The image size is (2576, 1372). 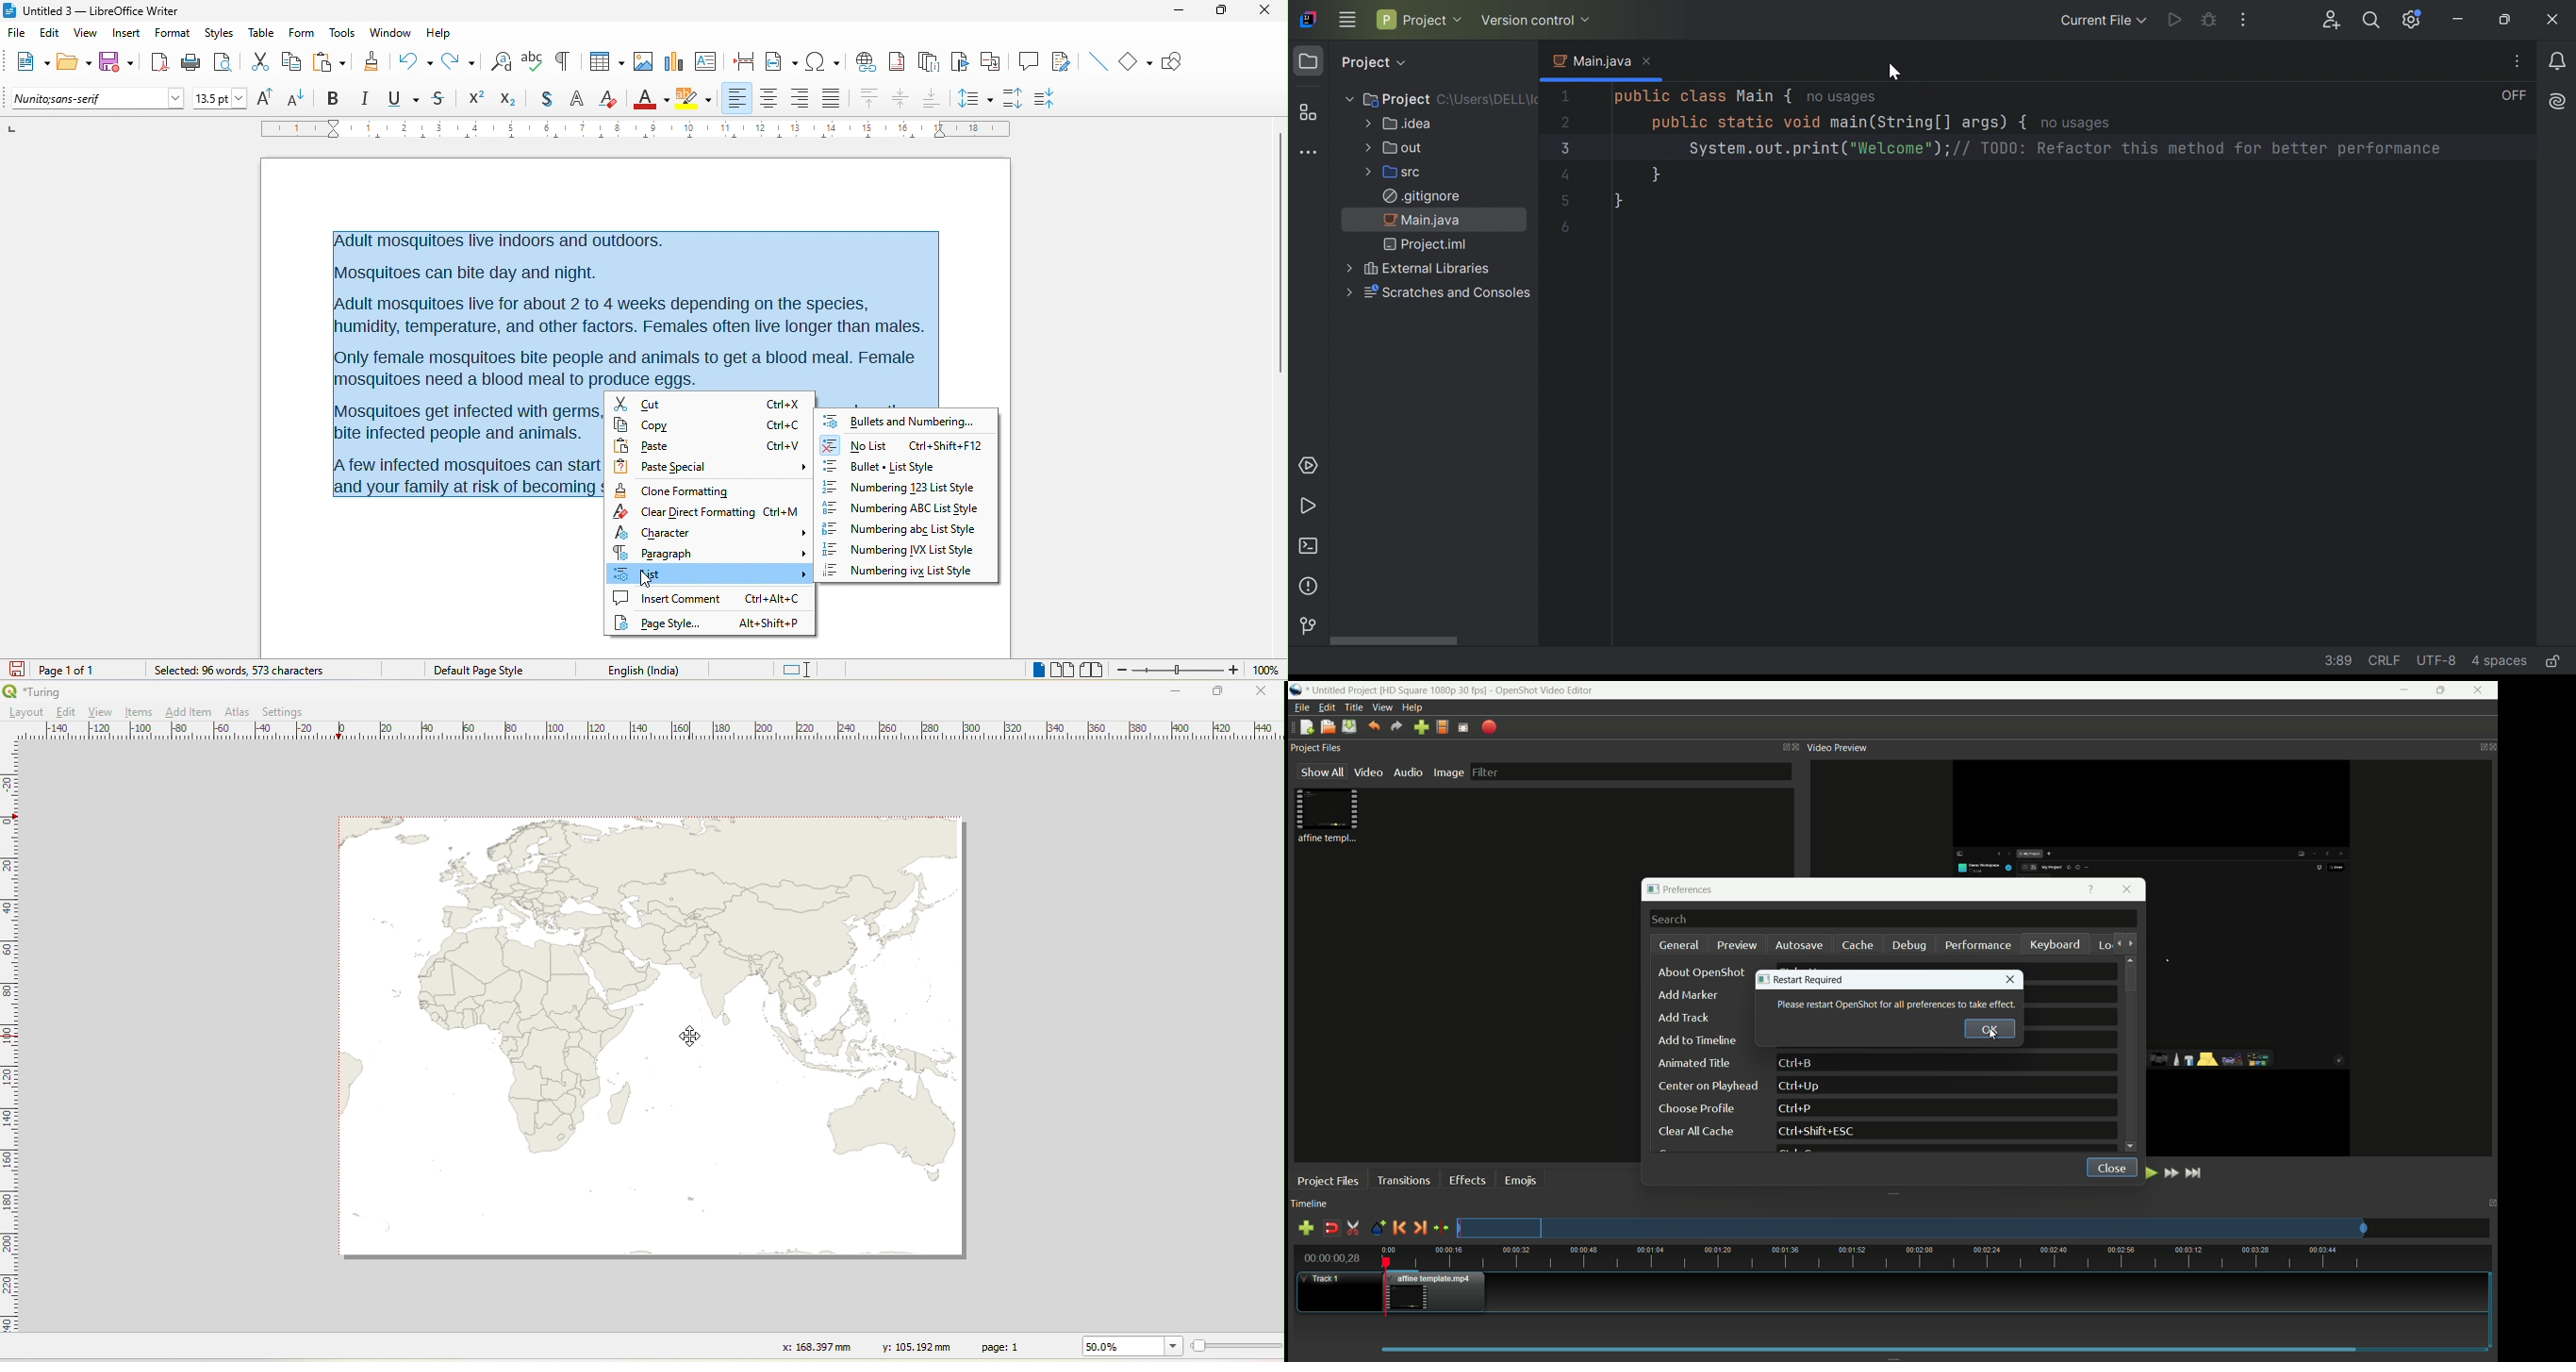 I want to click on page 1 of 1, so click(x=86, y=670).